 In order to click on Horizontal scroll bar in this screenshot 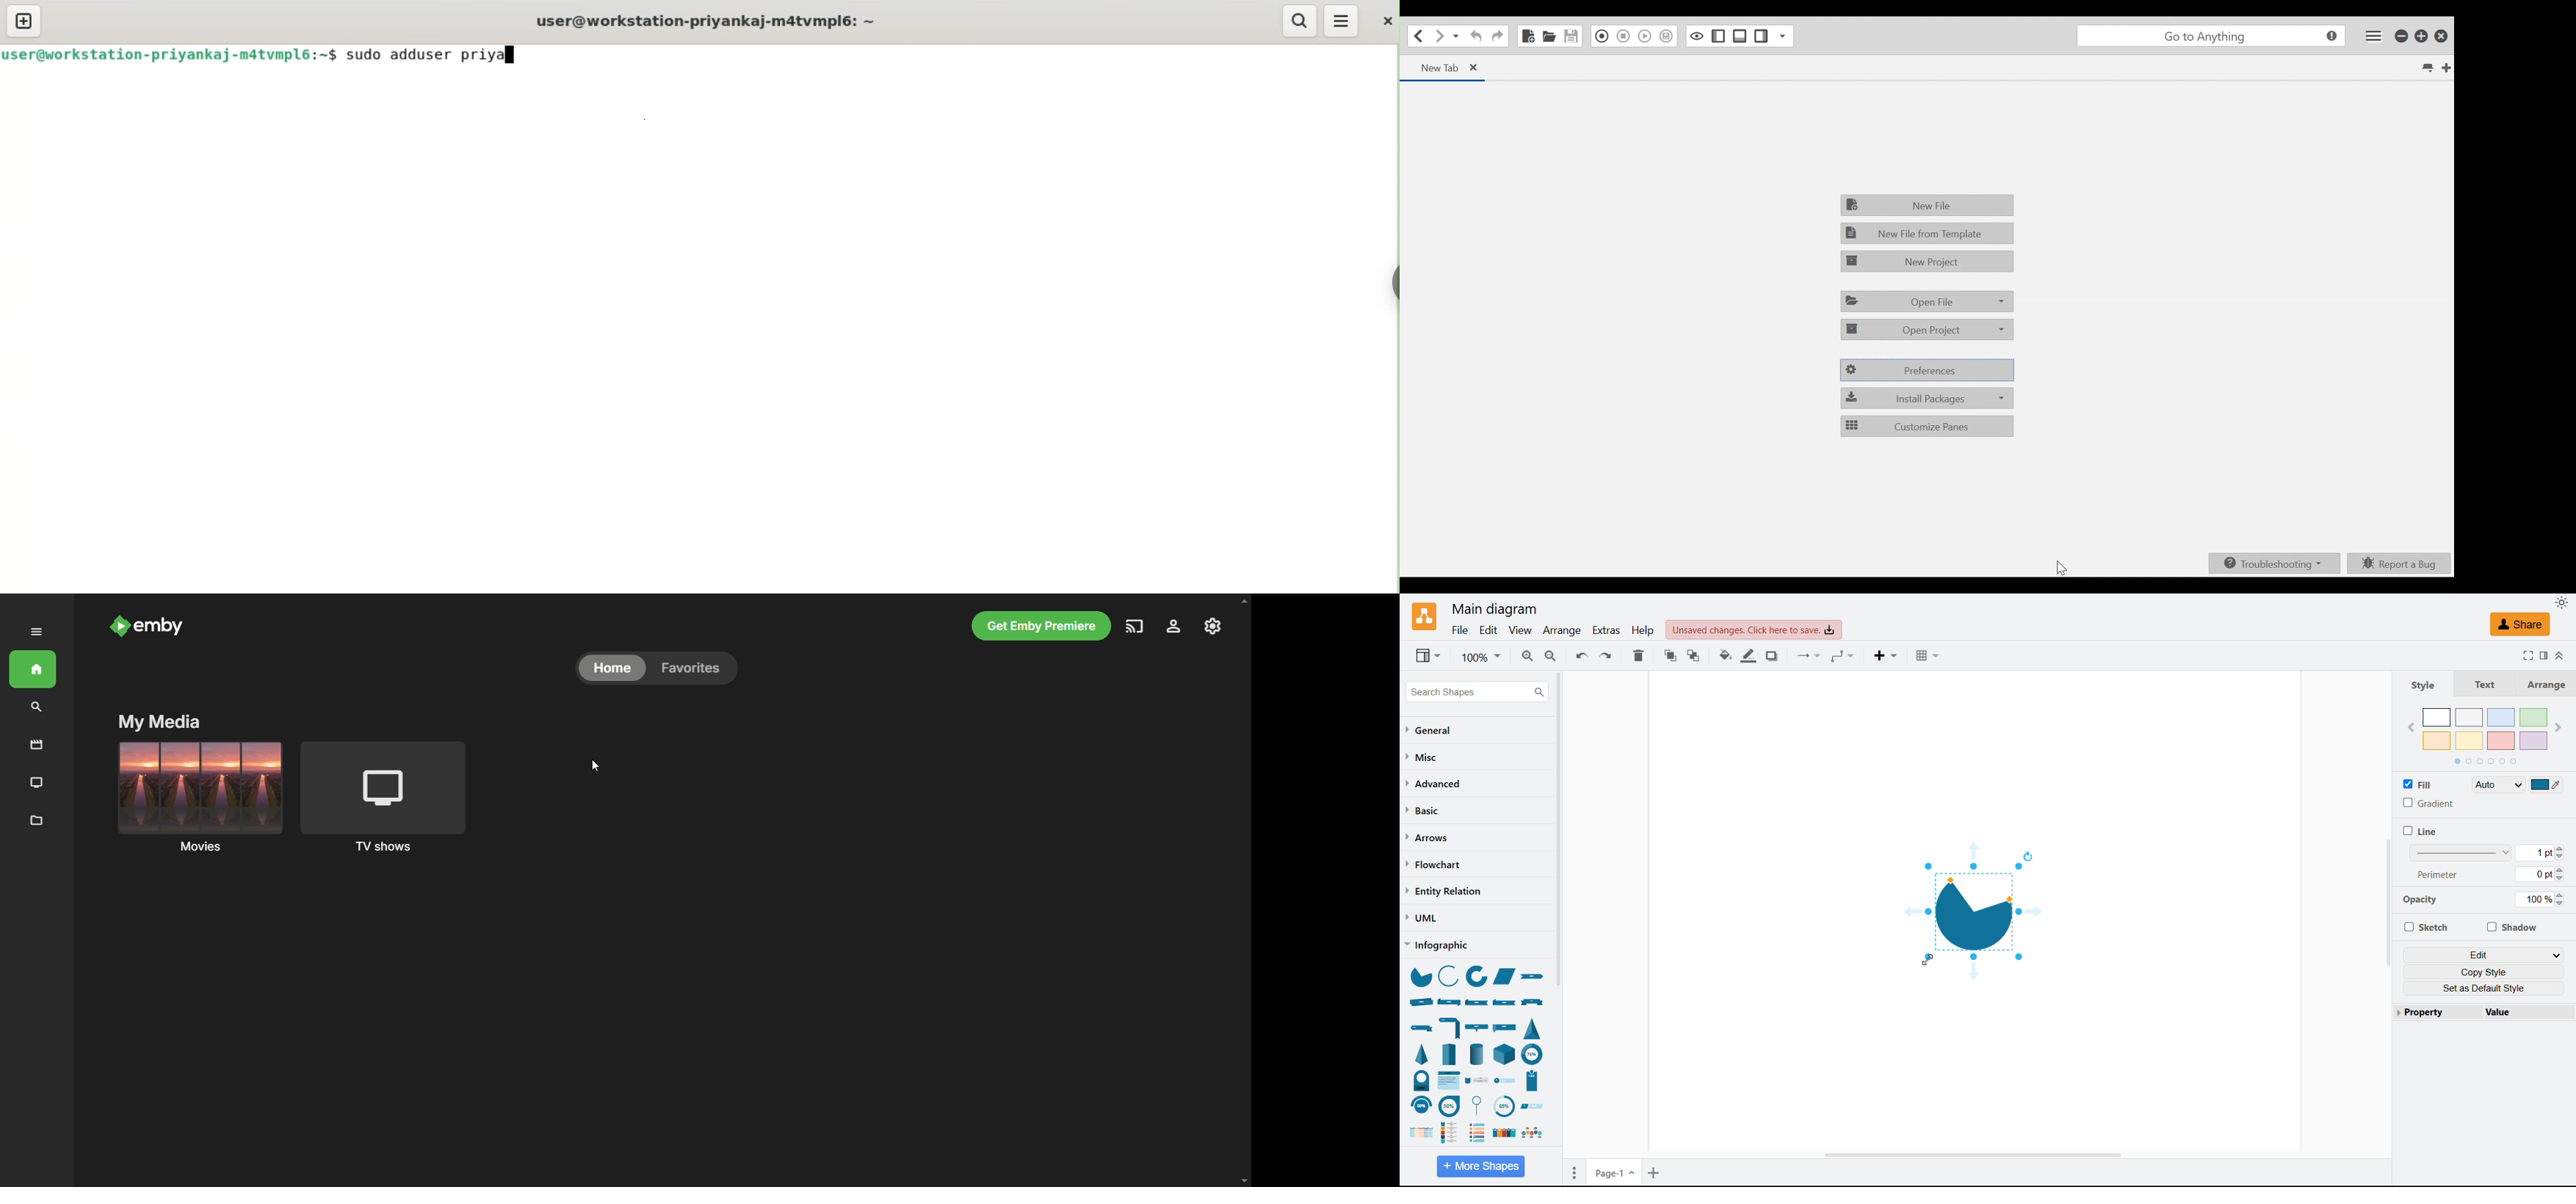, I will do `click(1972, 1156)`.